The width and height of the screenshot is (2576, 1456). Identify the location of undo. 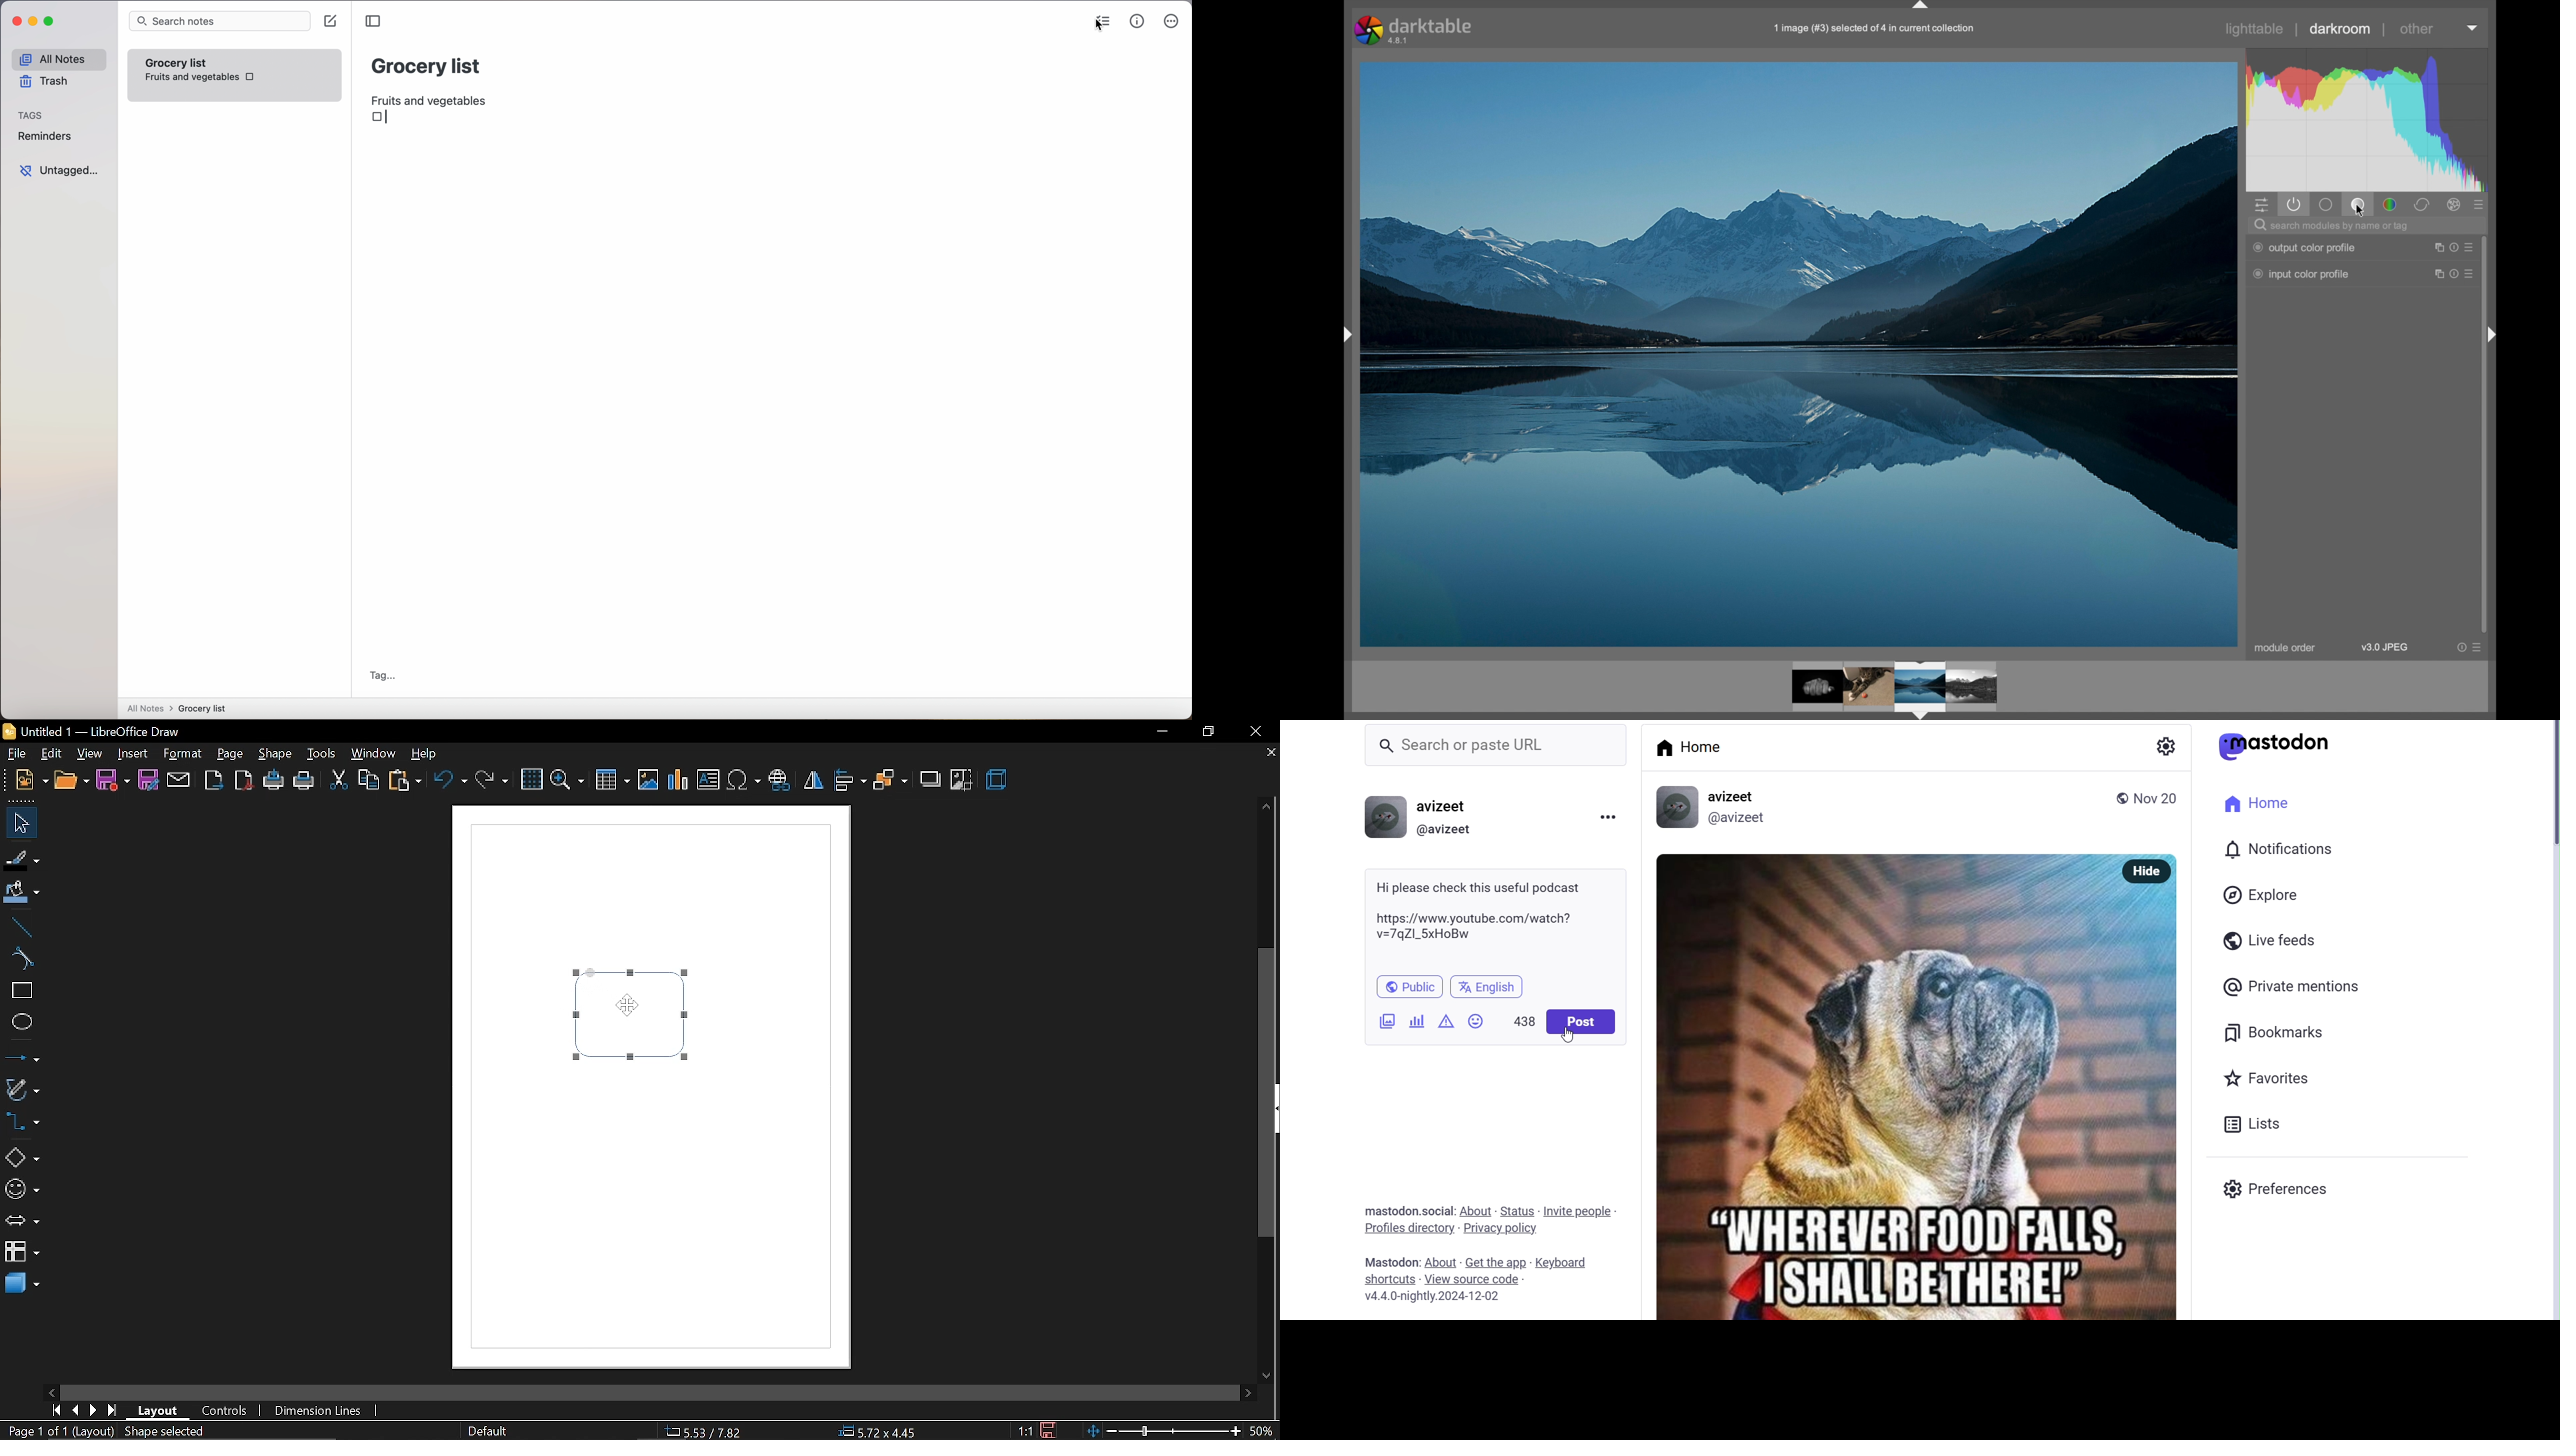
(452, 784).